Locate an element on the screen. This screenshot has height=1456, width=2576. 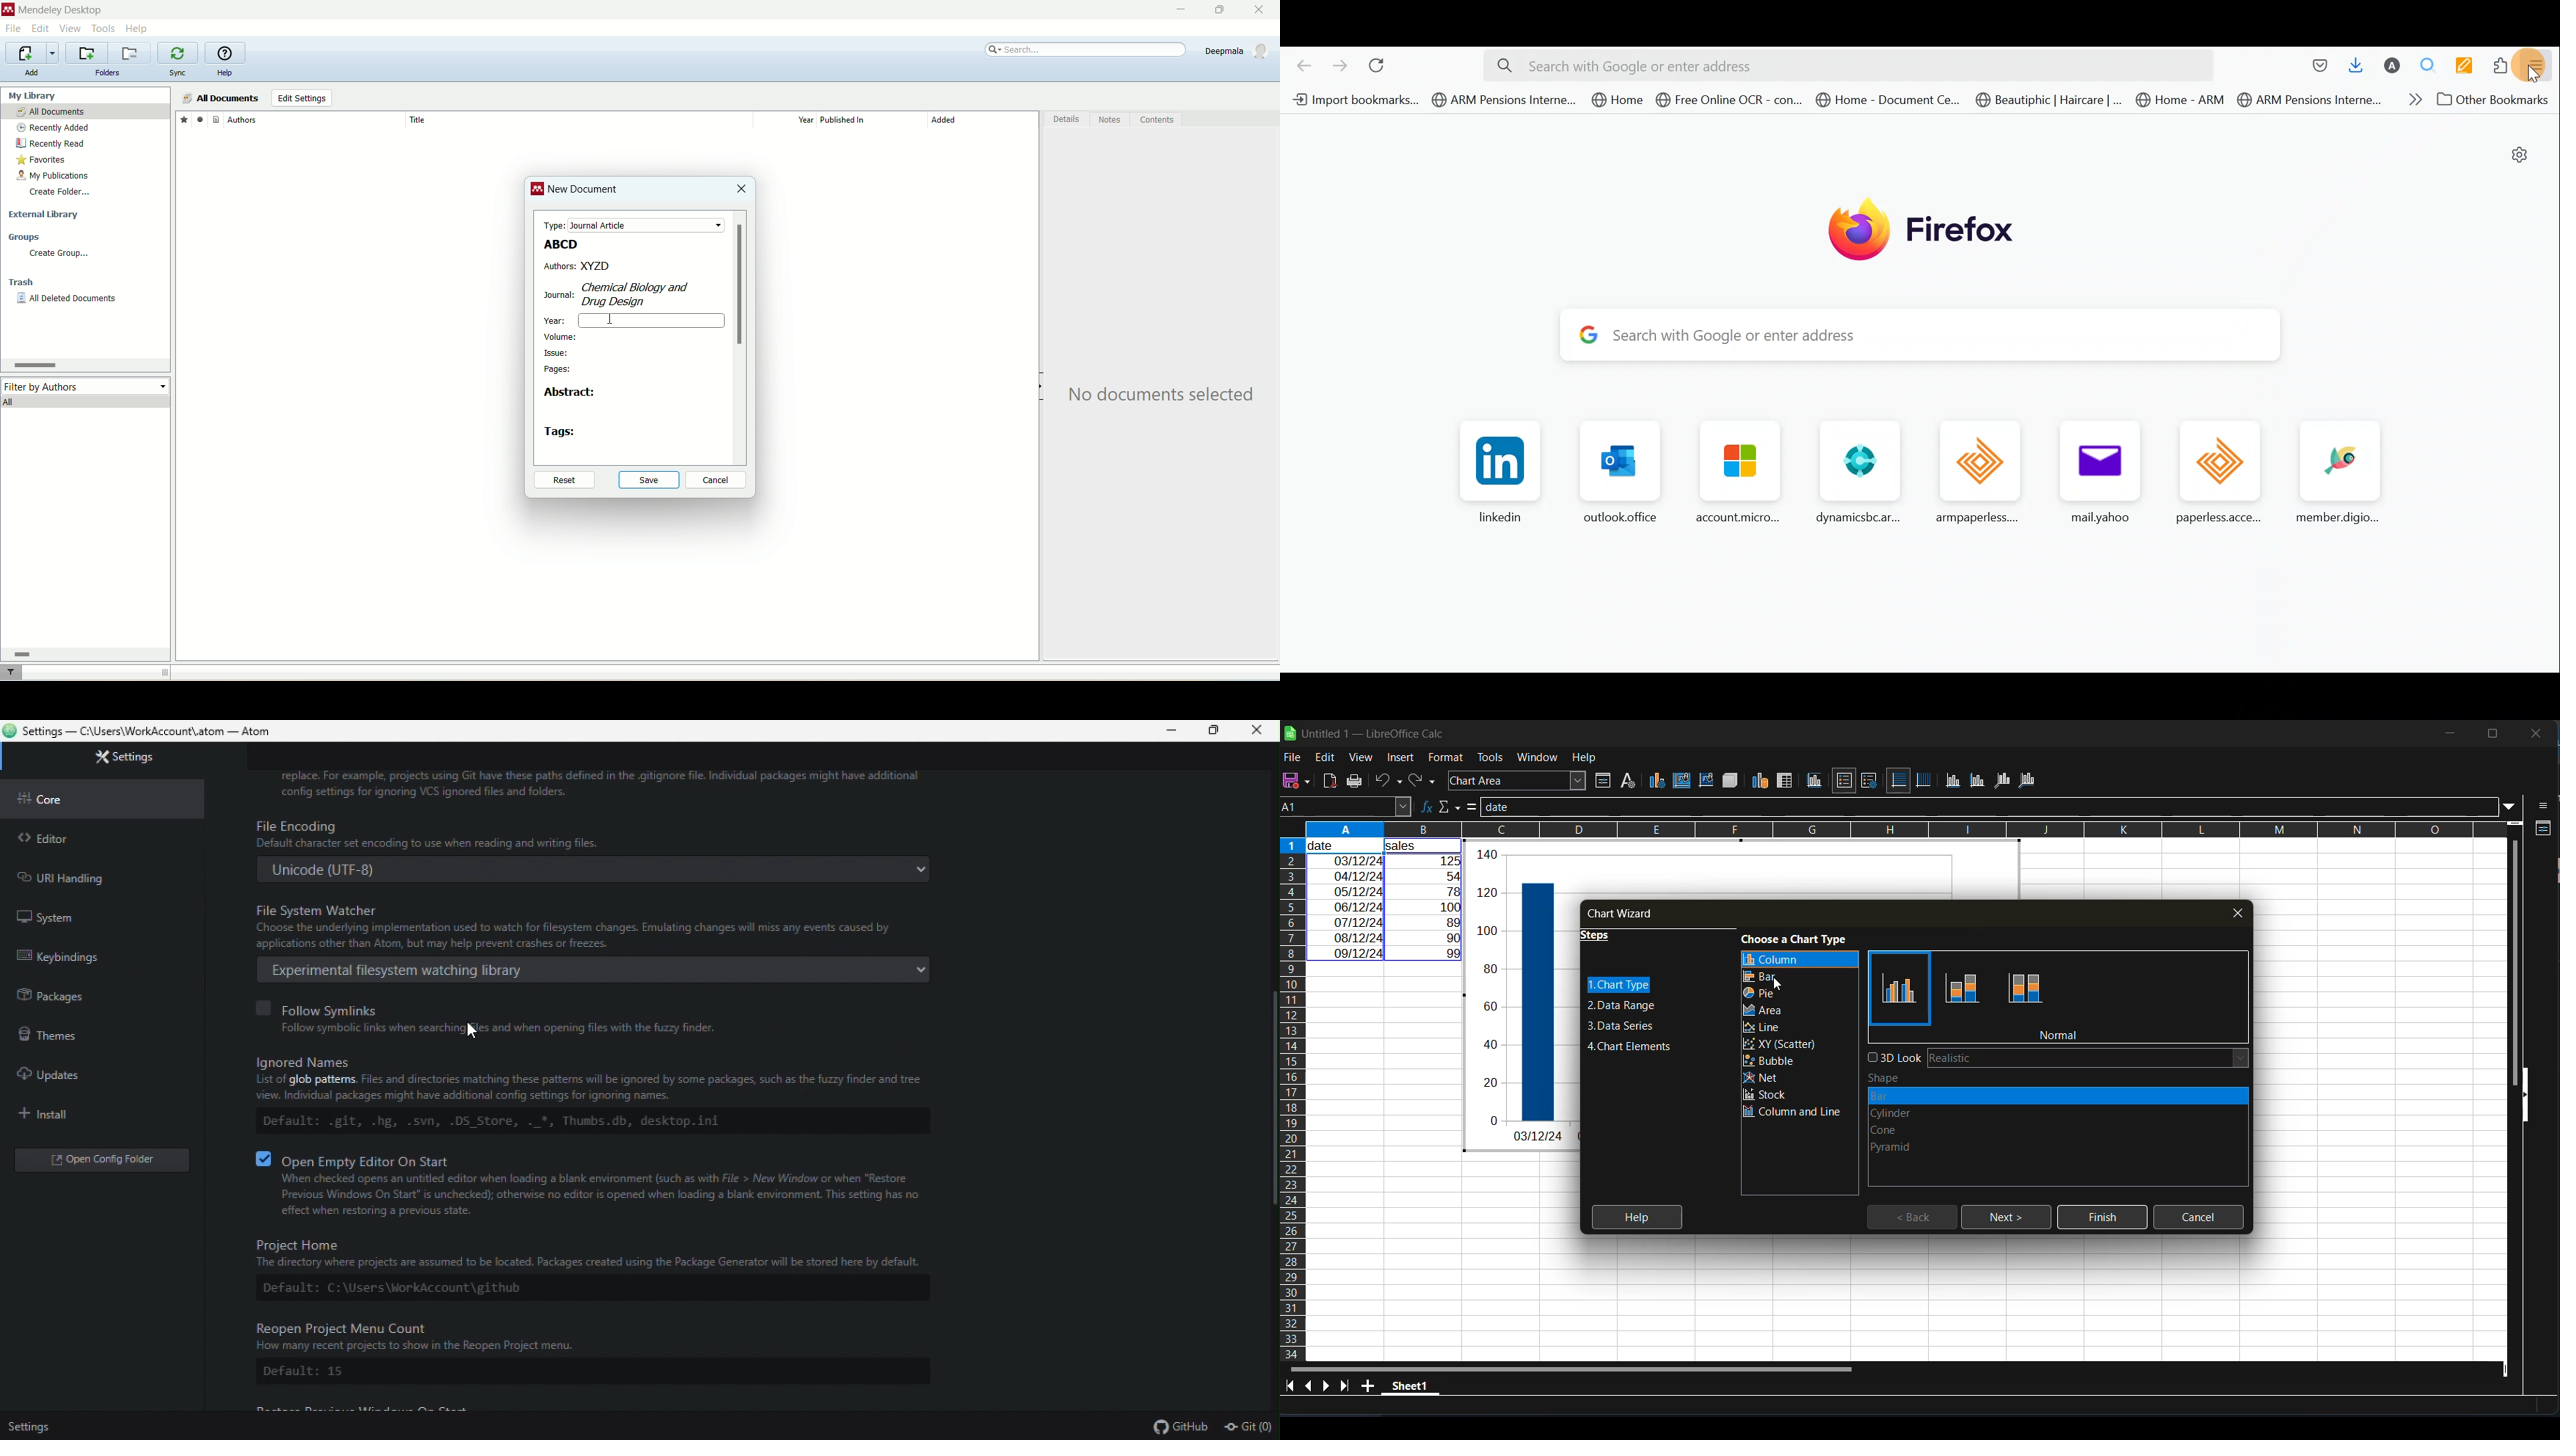
3d look is located at coordinates (2059, 1057).